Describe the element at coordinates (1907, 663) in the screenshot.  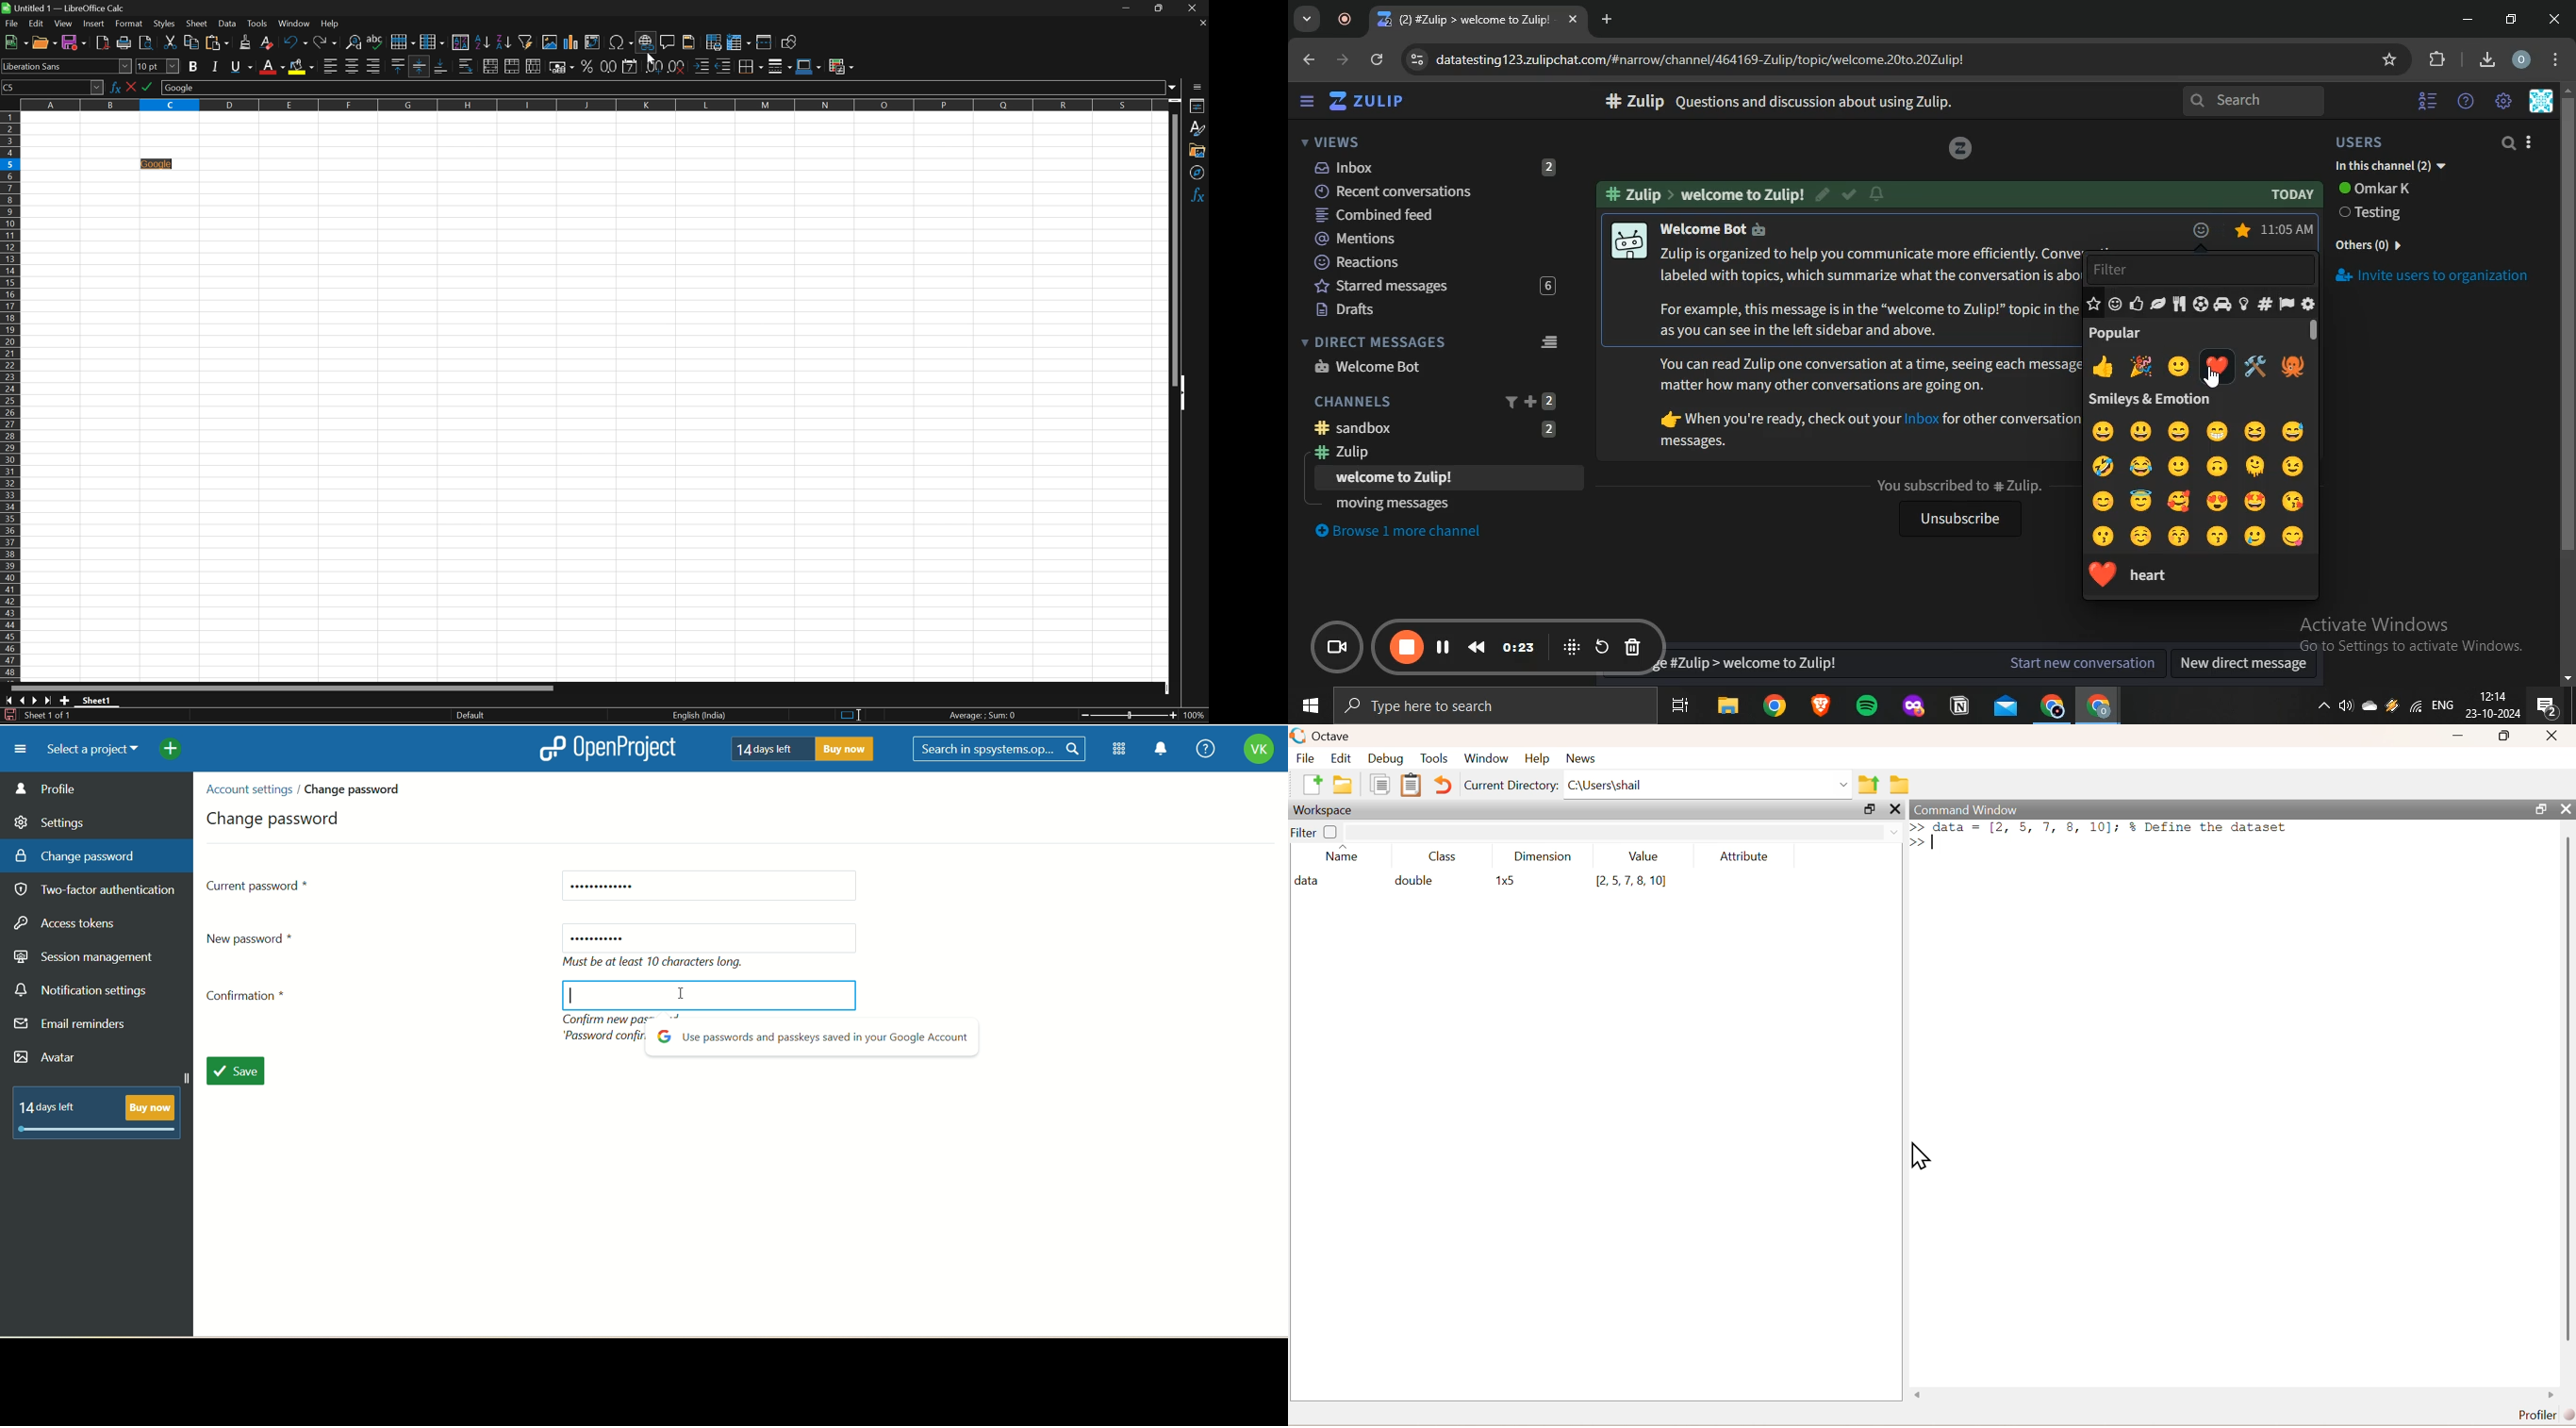
I see `new message` at that location.